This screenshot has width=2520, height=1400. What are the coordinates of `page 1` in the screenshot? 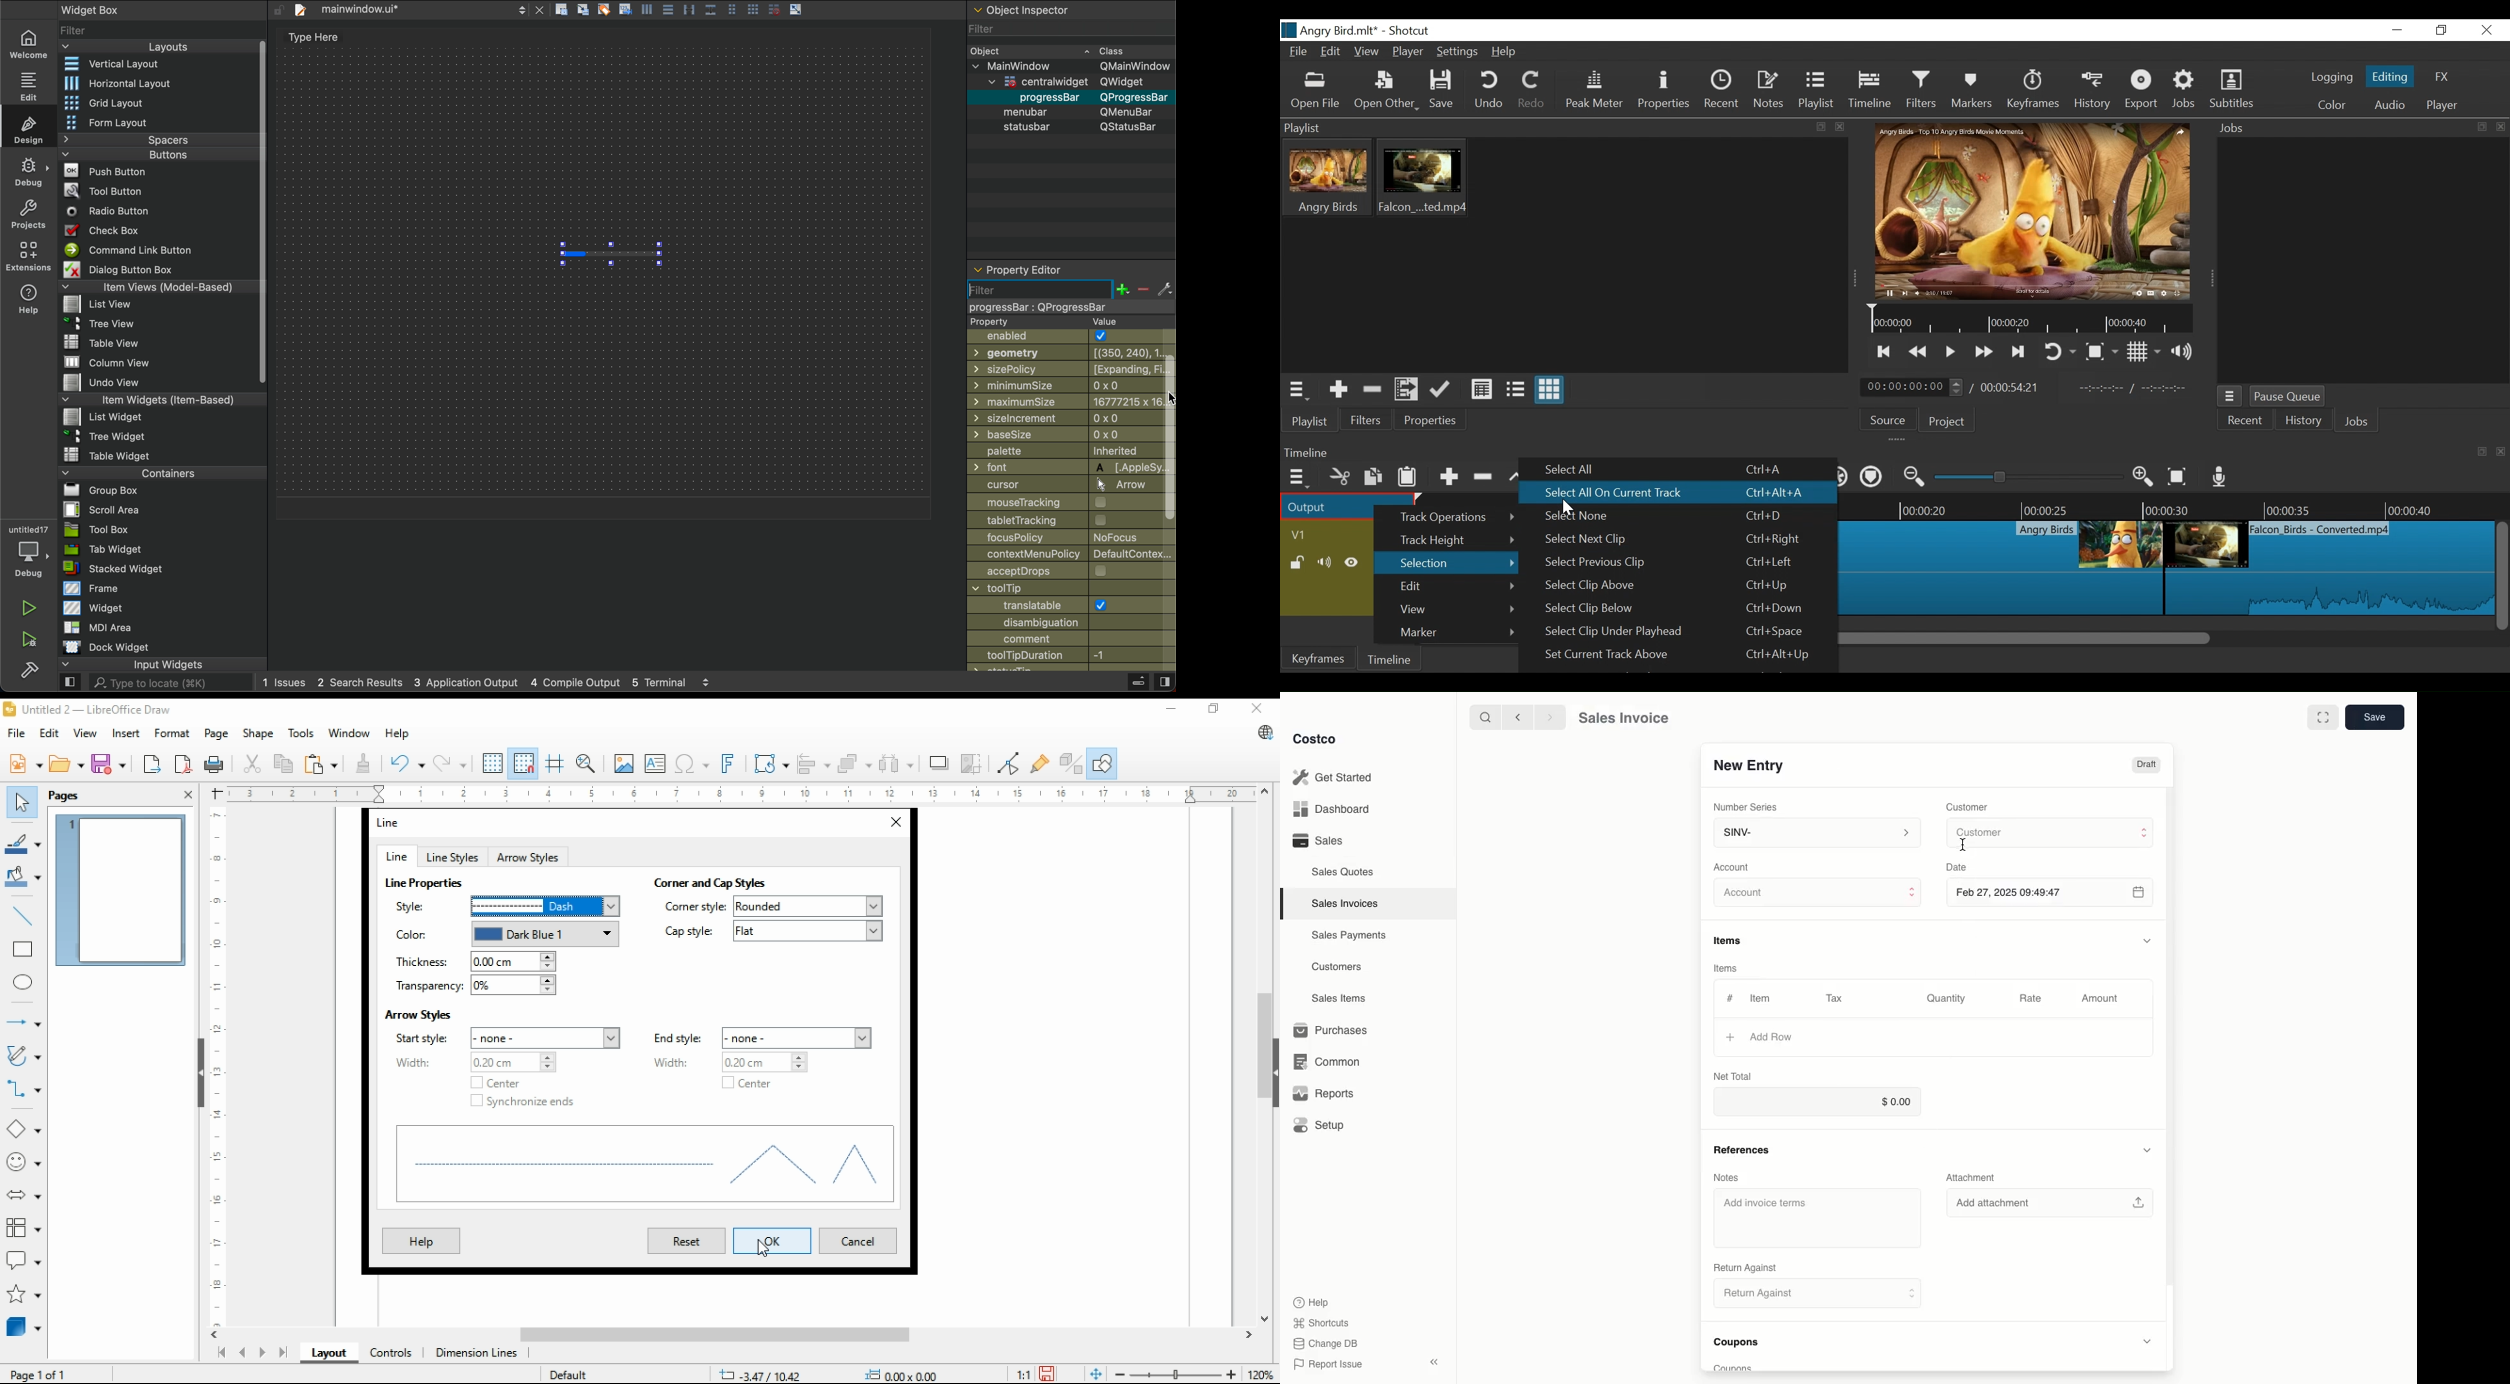 It's located at (120, 890).